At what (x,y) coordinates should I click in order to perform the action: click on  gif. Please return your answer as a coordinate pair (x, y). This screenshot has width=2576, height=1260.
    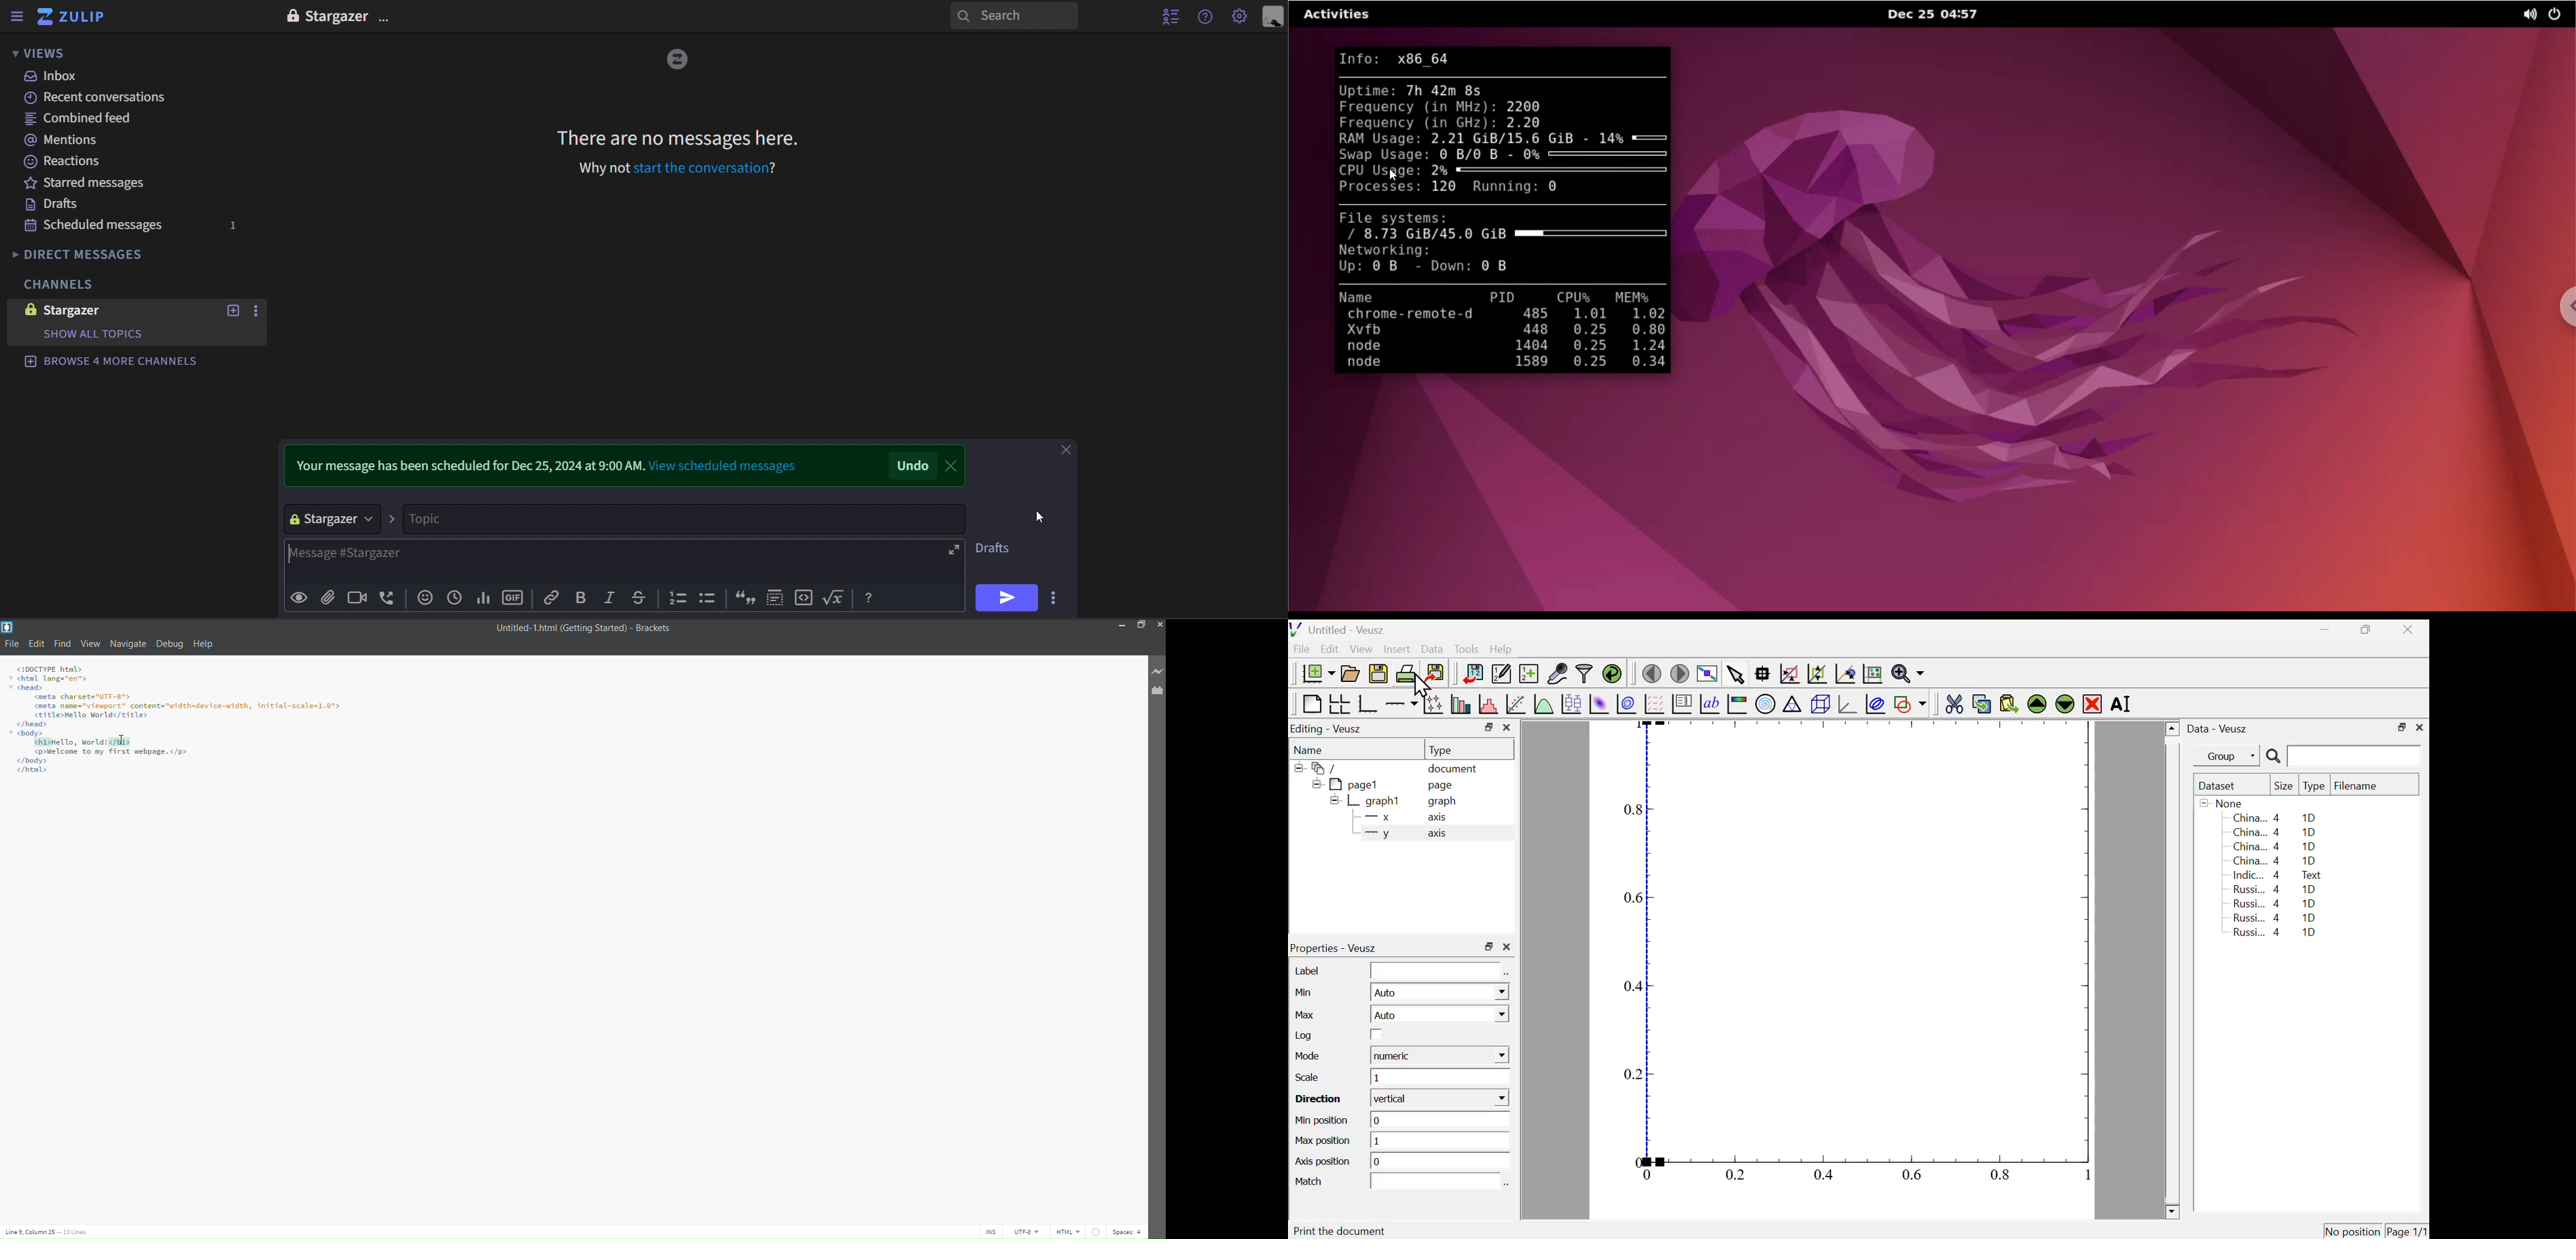
    Looking at the image, I should click on (516, 598).